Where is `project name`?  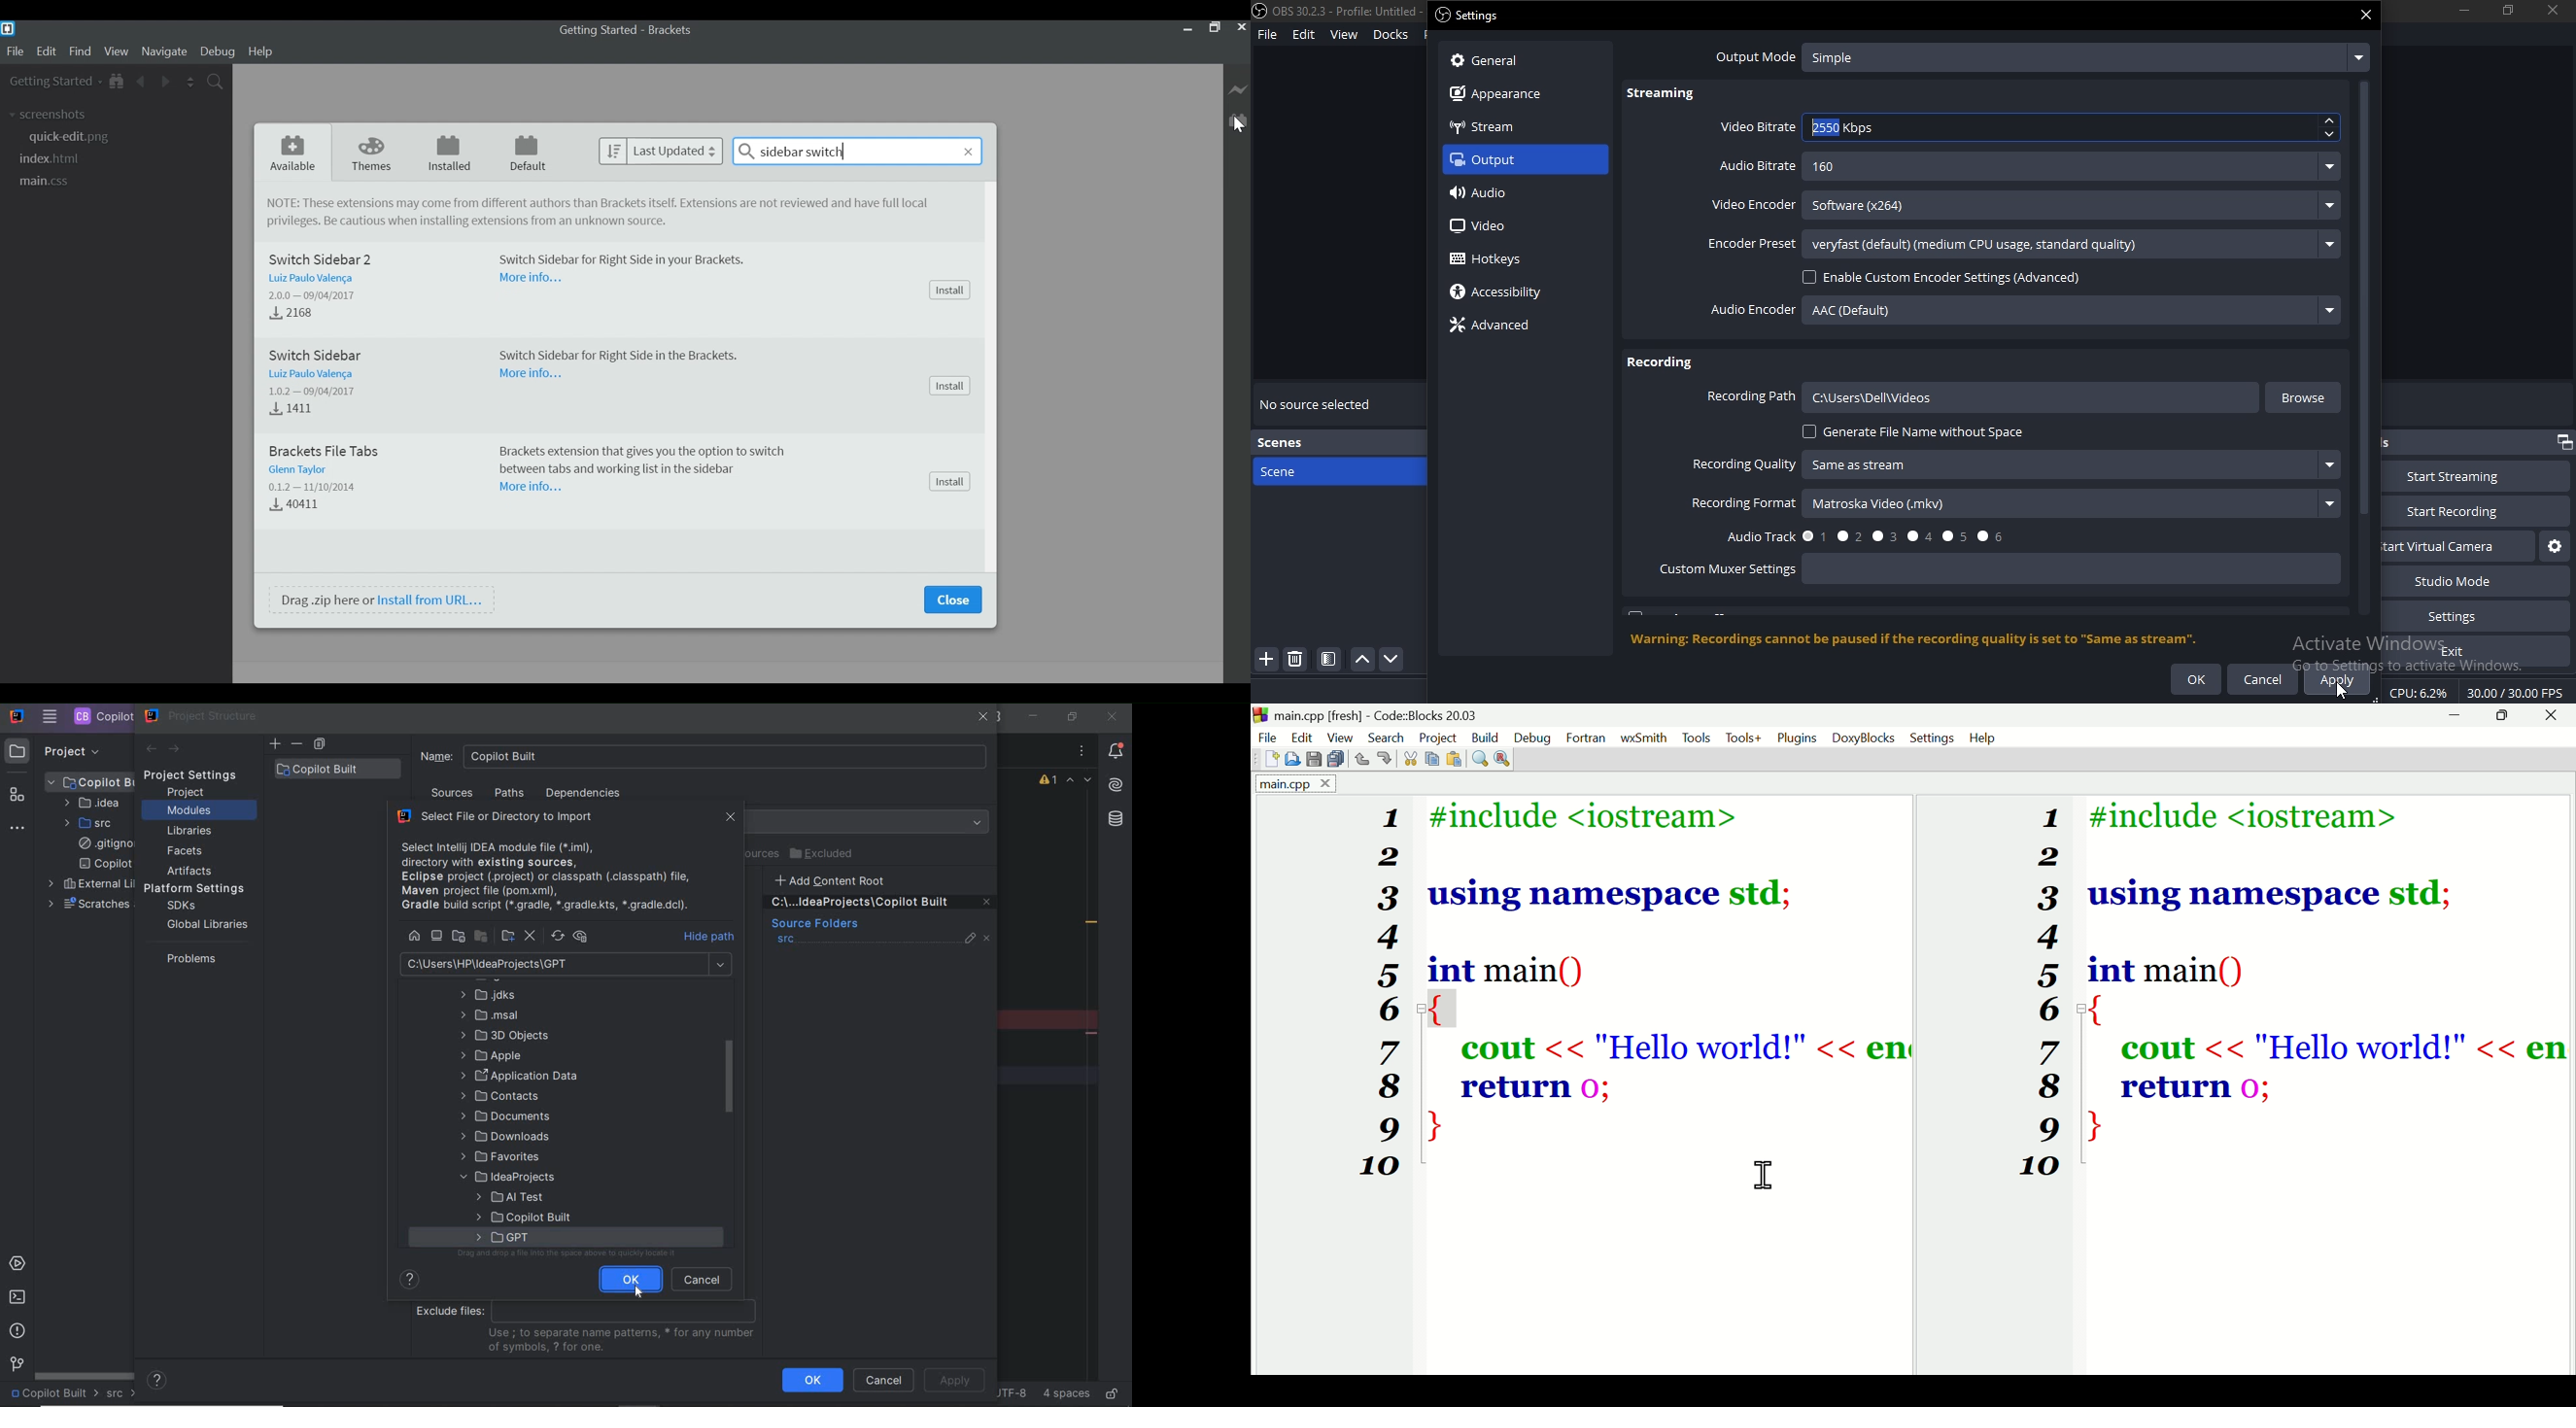
project name is located at coordinates (54, 1394).